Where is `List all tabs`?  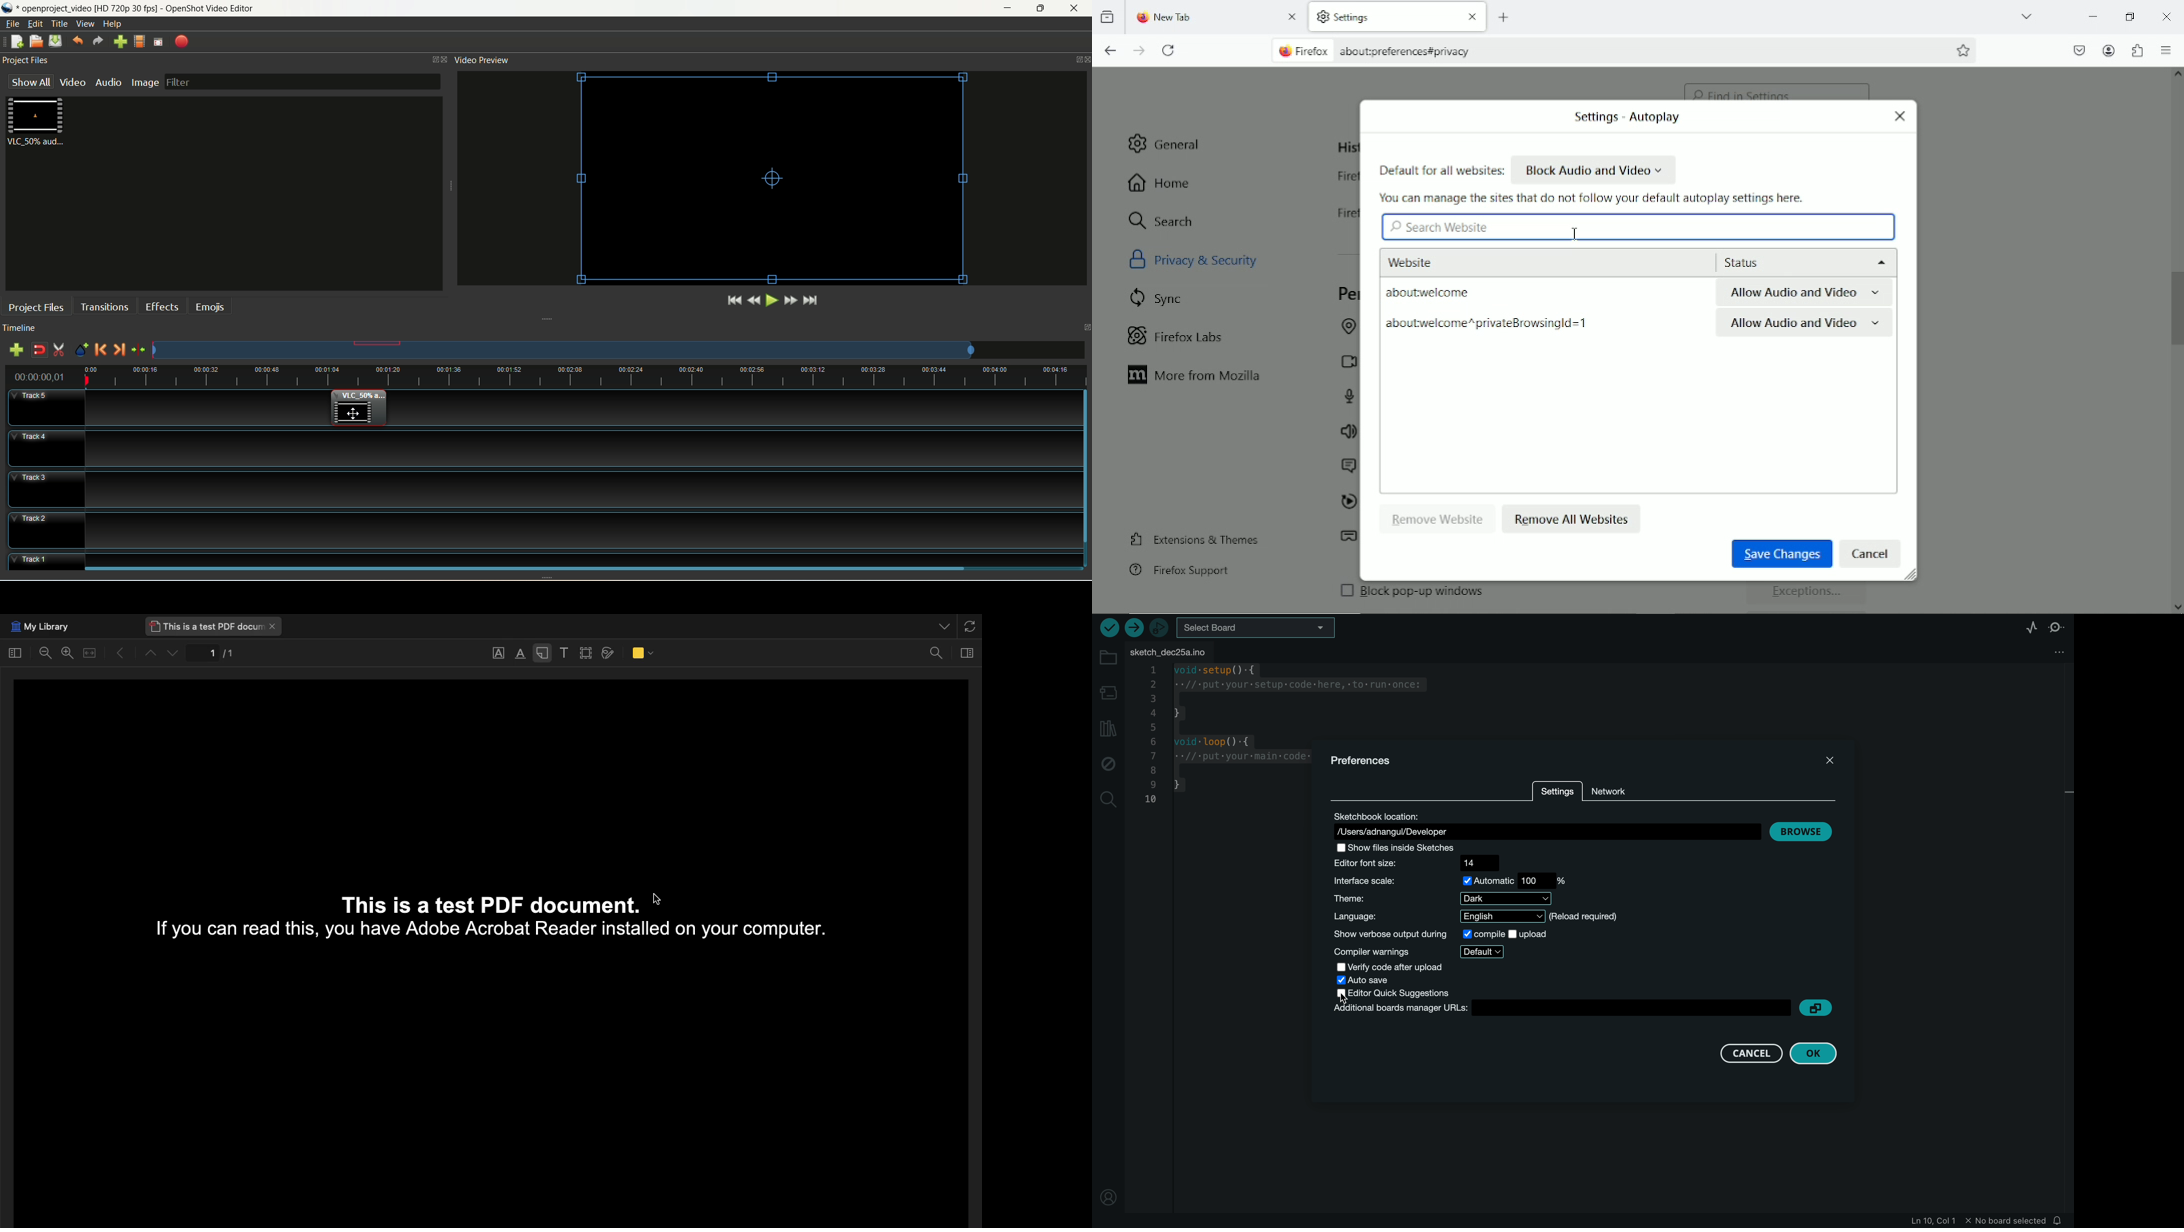
List all tabs is located at coordinates (941, 624).